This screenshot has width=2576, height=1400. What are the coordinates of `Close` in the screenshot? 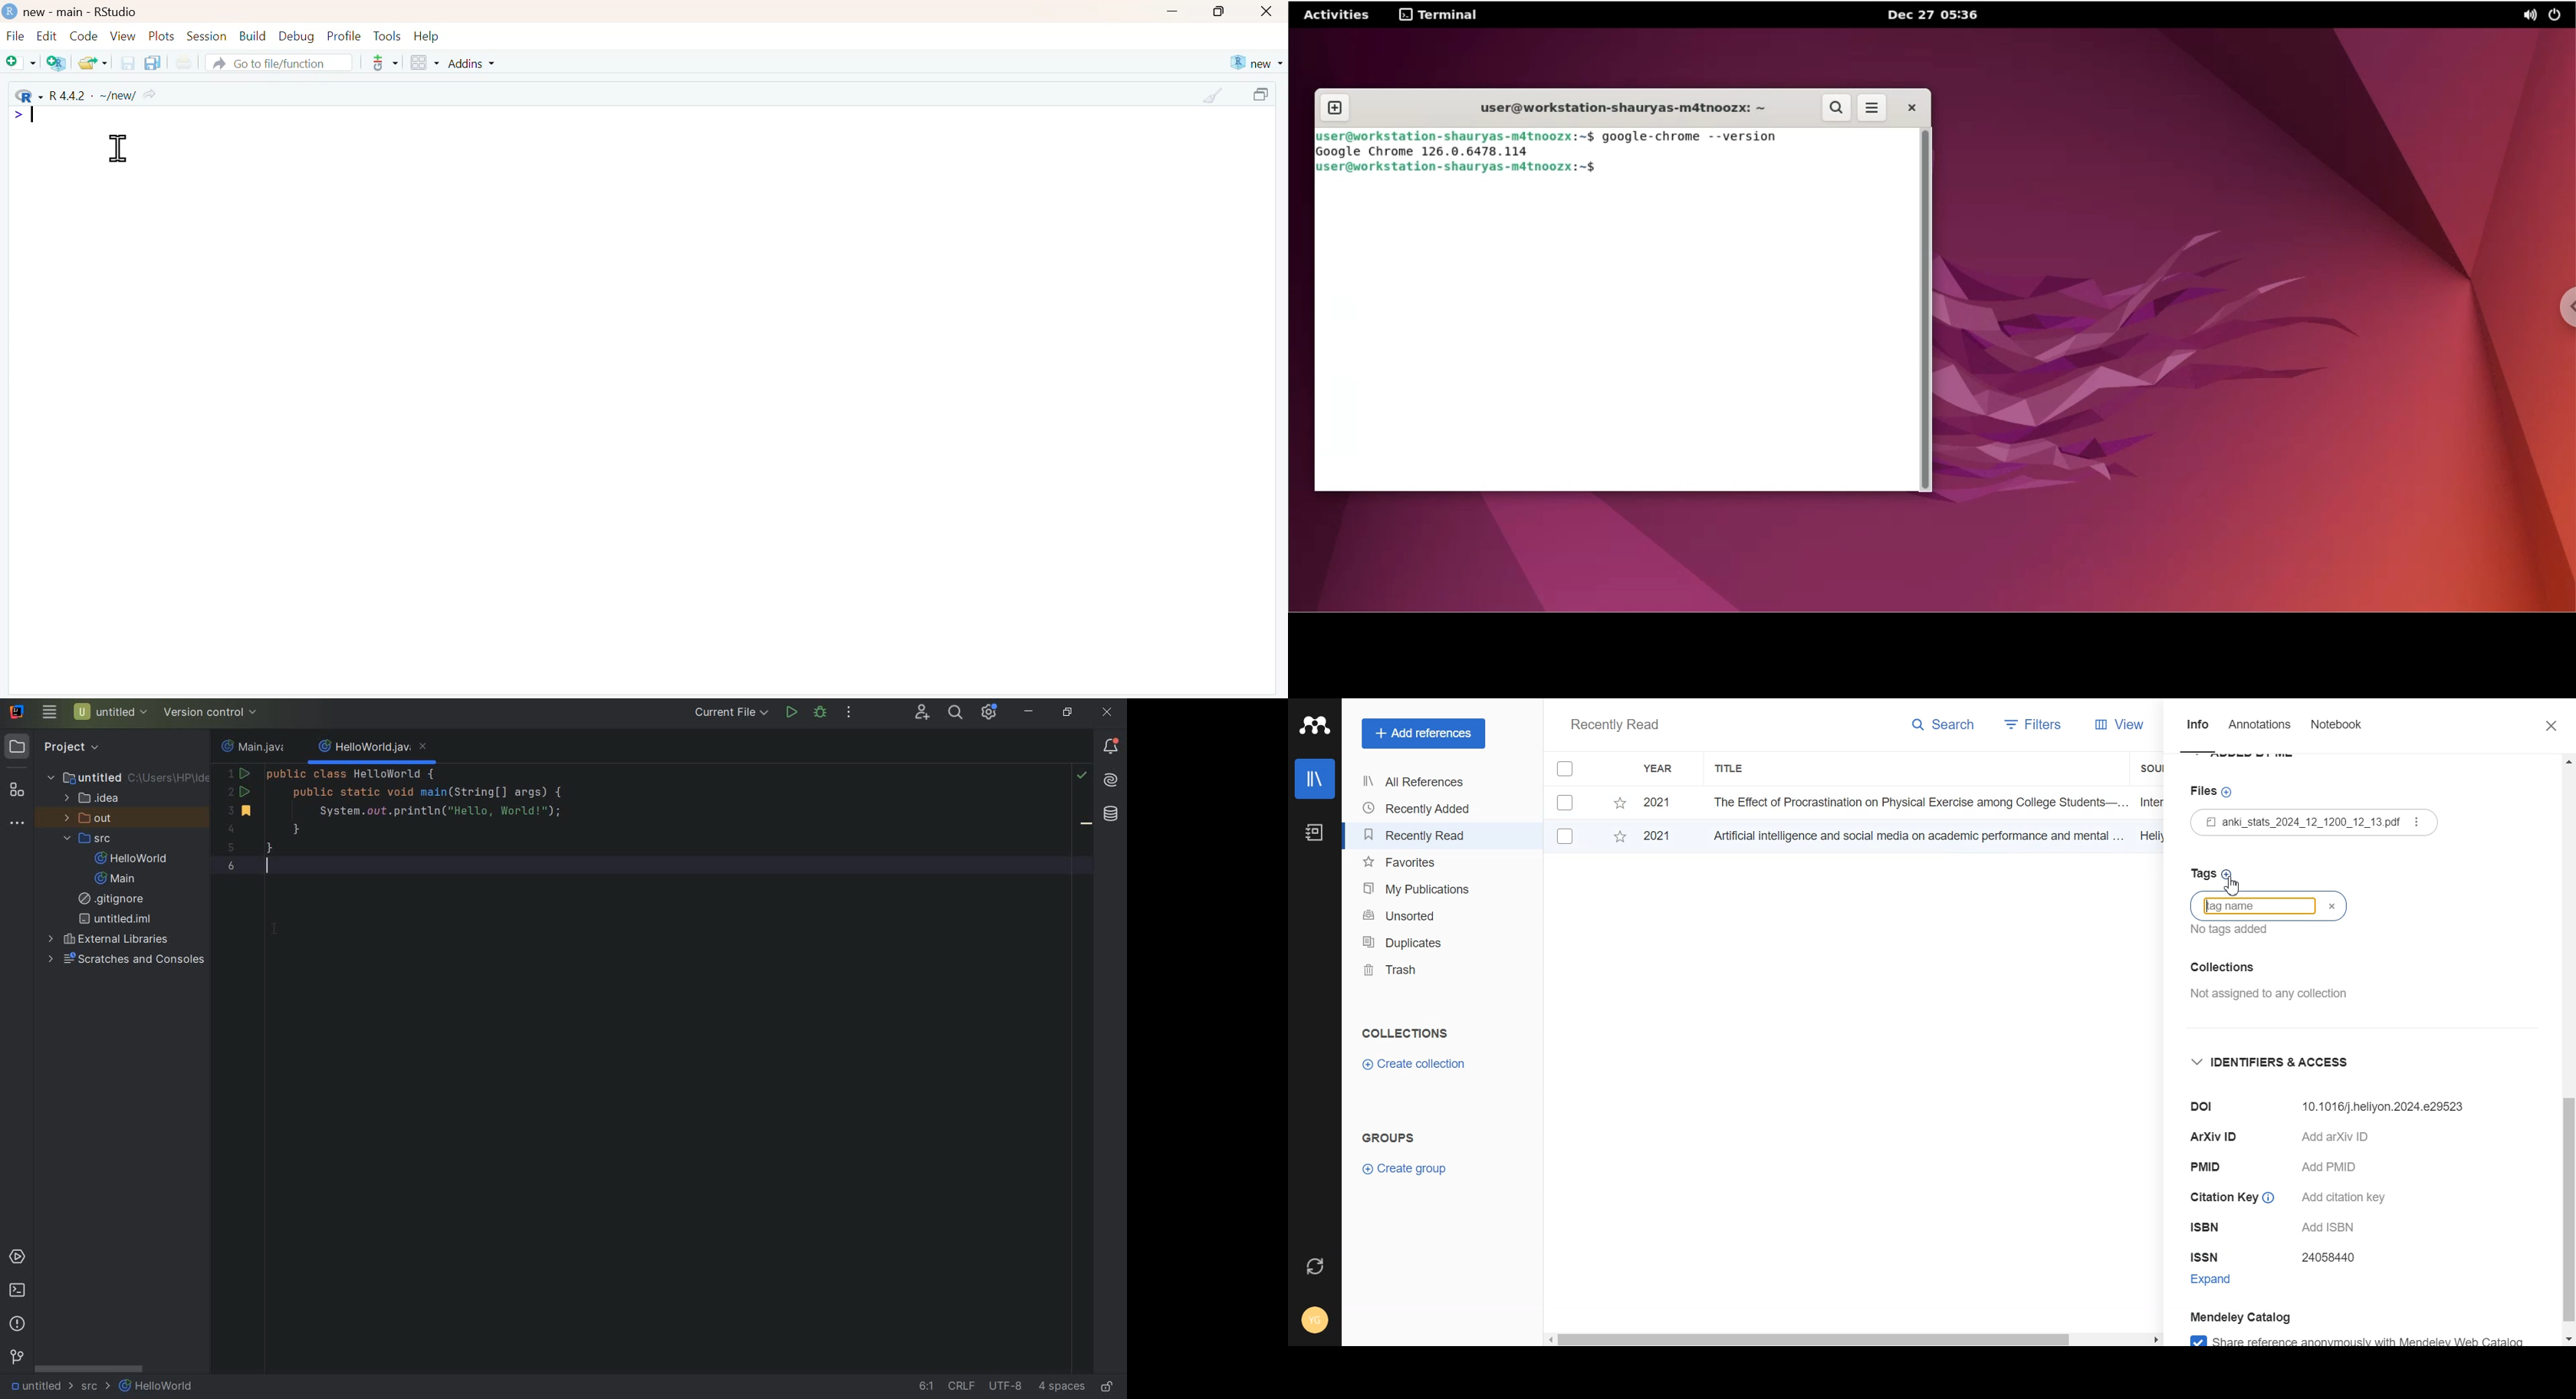 It's located at (2328, 903).